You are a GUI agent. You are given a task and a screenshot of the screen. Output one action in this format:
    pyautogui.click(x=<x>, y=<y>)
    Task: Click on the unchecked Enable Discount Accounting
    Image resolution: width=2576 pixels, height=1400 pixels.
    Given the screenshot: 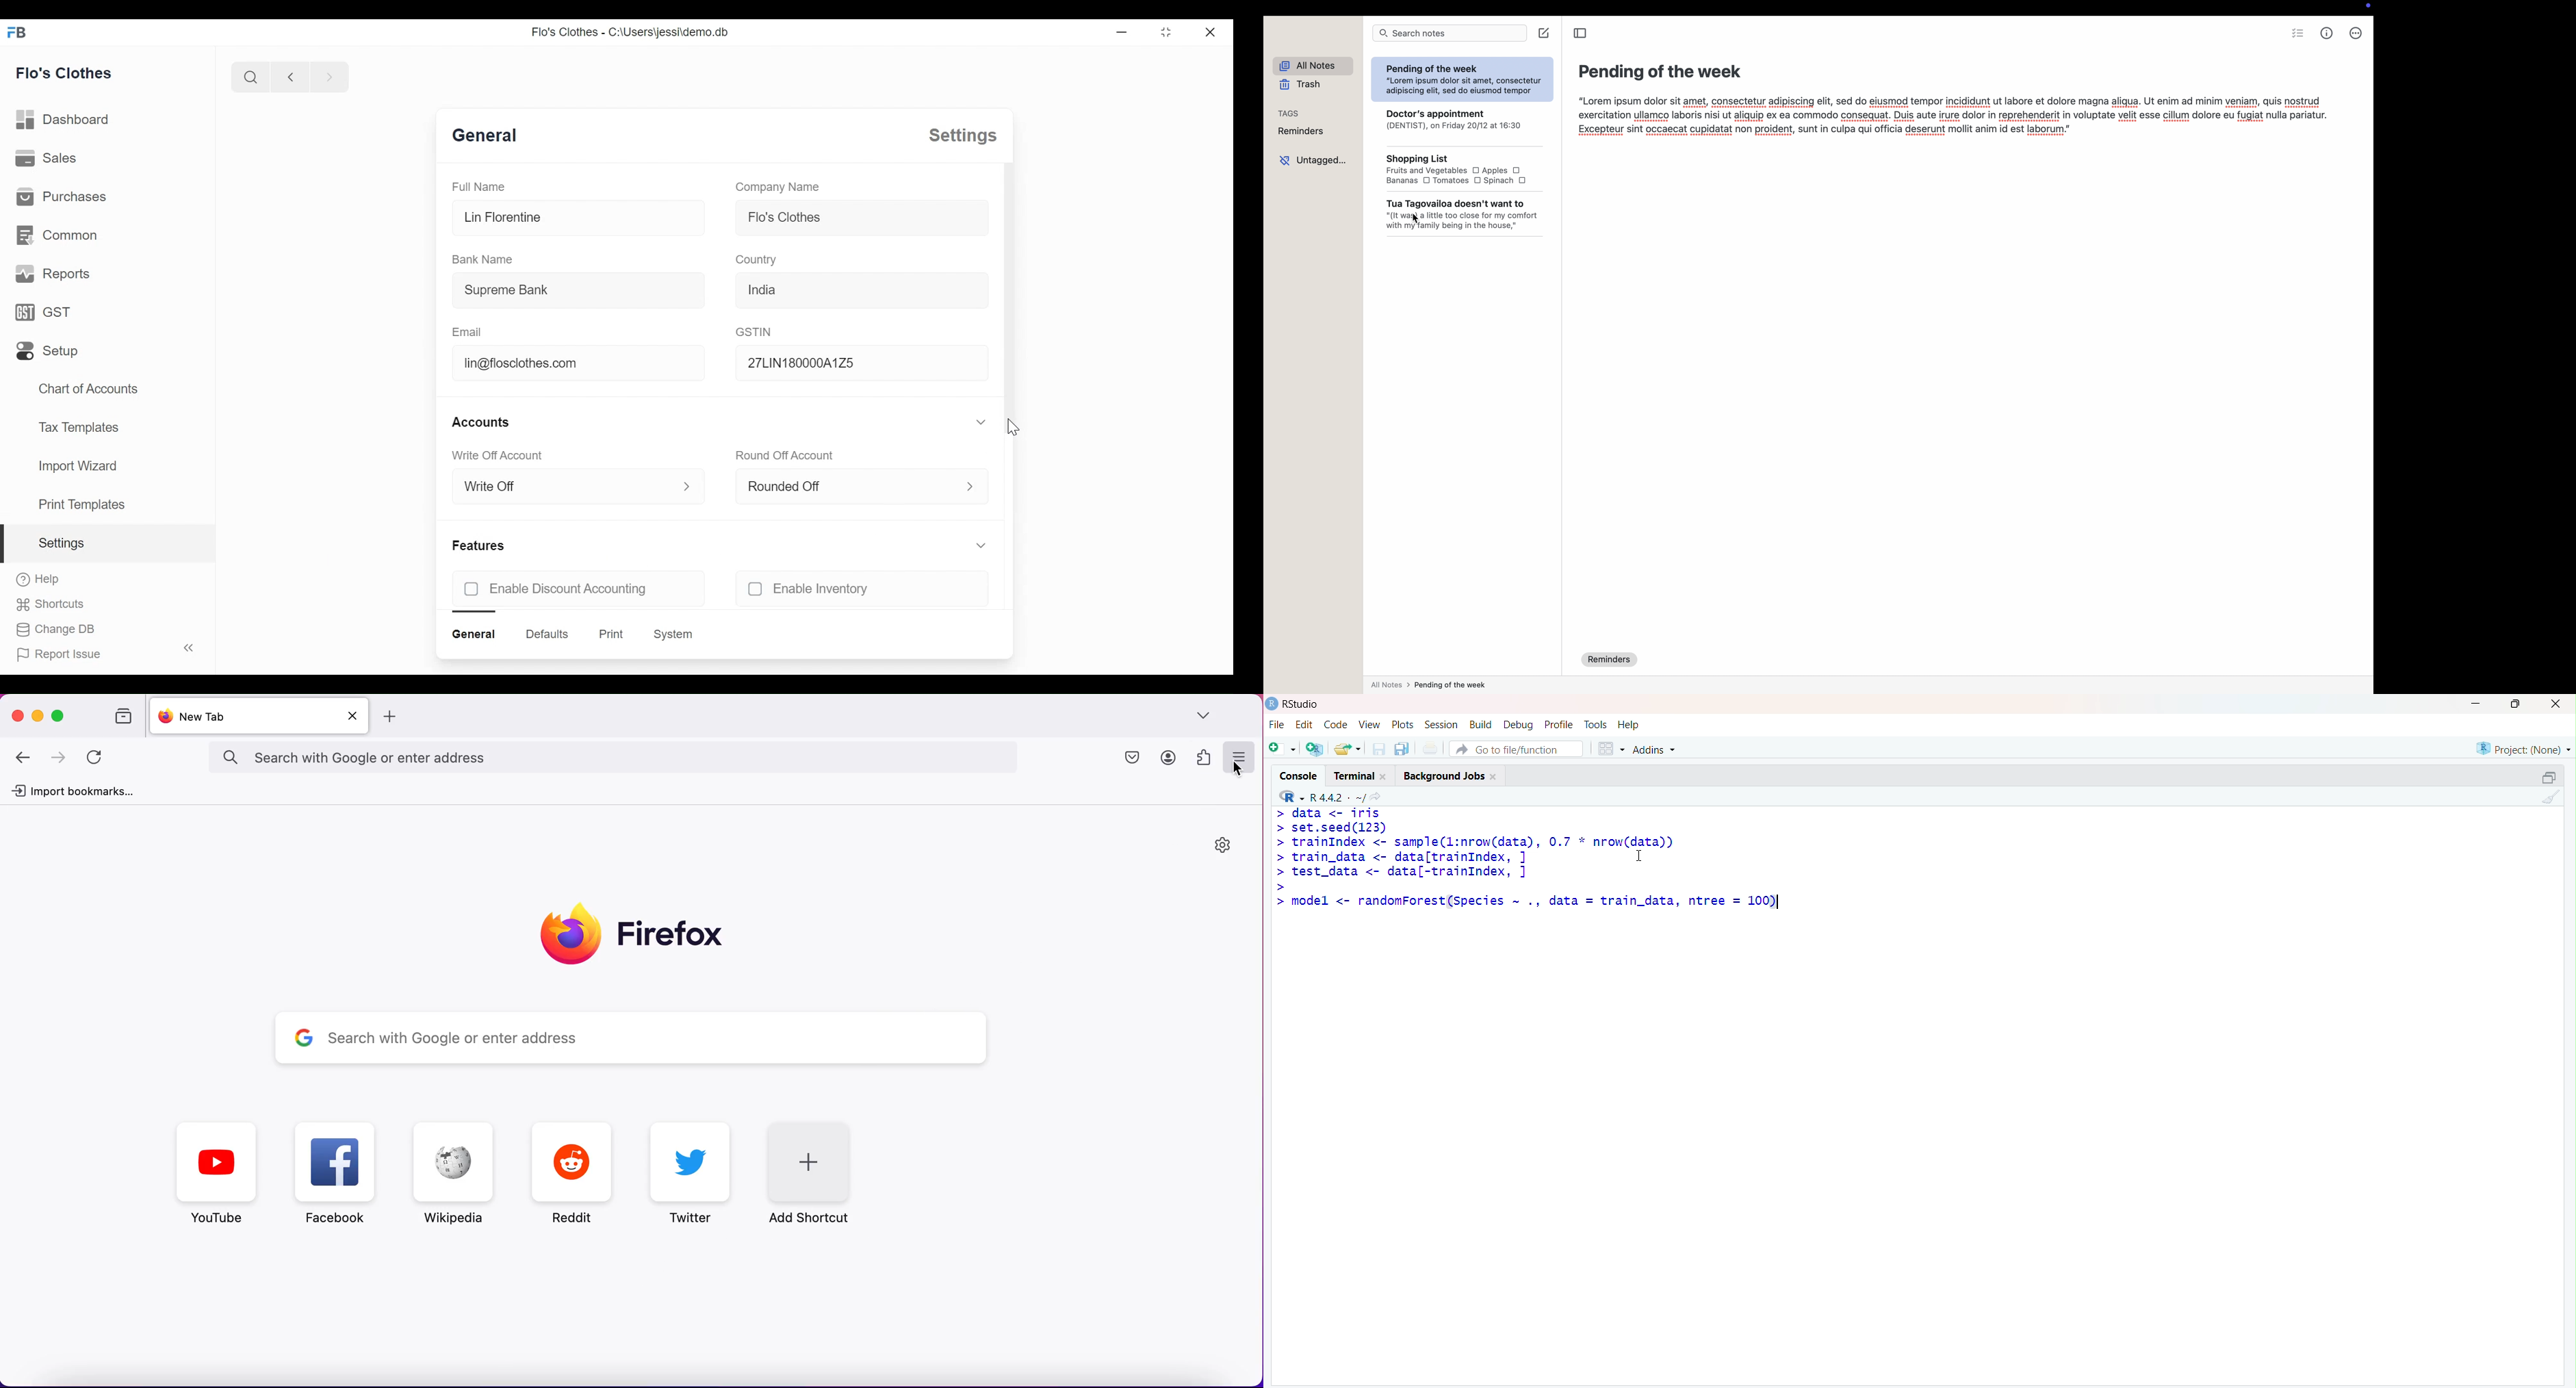 What is the action you would take?
    pyautogui.click(x=554, y=589)
    